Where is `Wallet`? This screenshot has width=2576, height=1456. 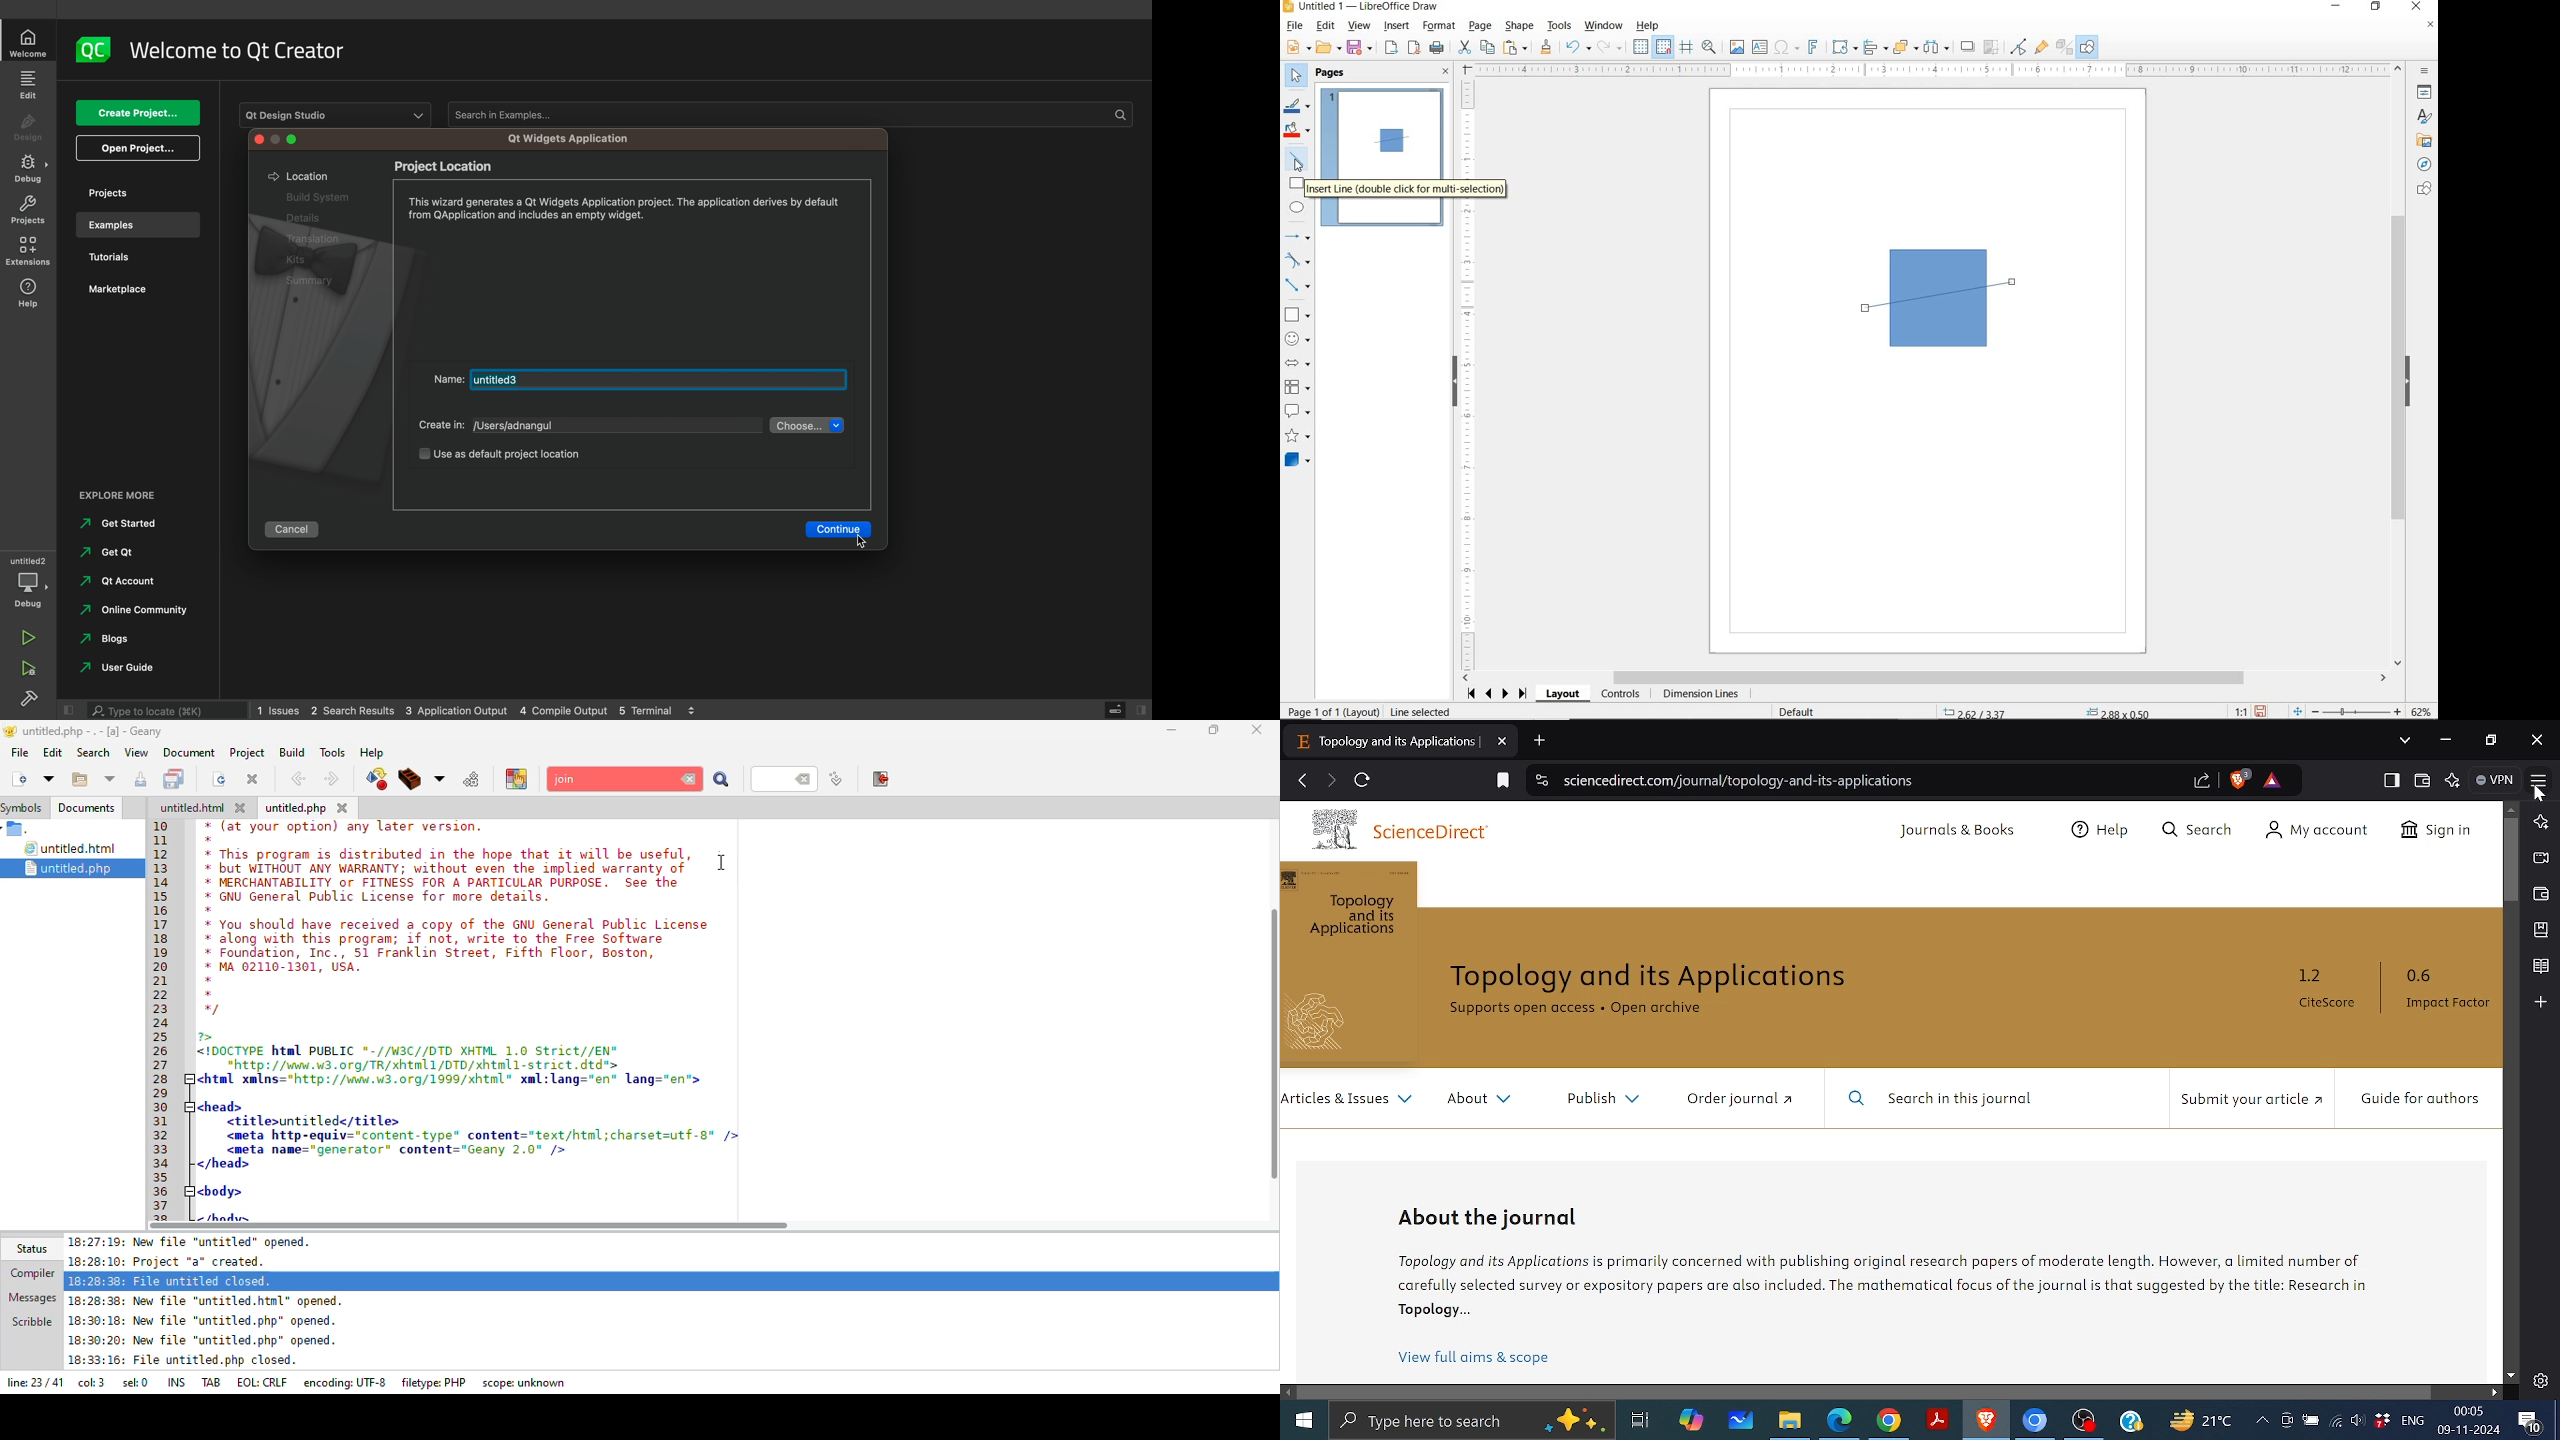 Wallet is located at coordinates (2426, 780).